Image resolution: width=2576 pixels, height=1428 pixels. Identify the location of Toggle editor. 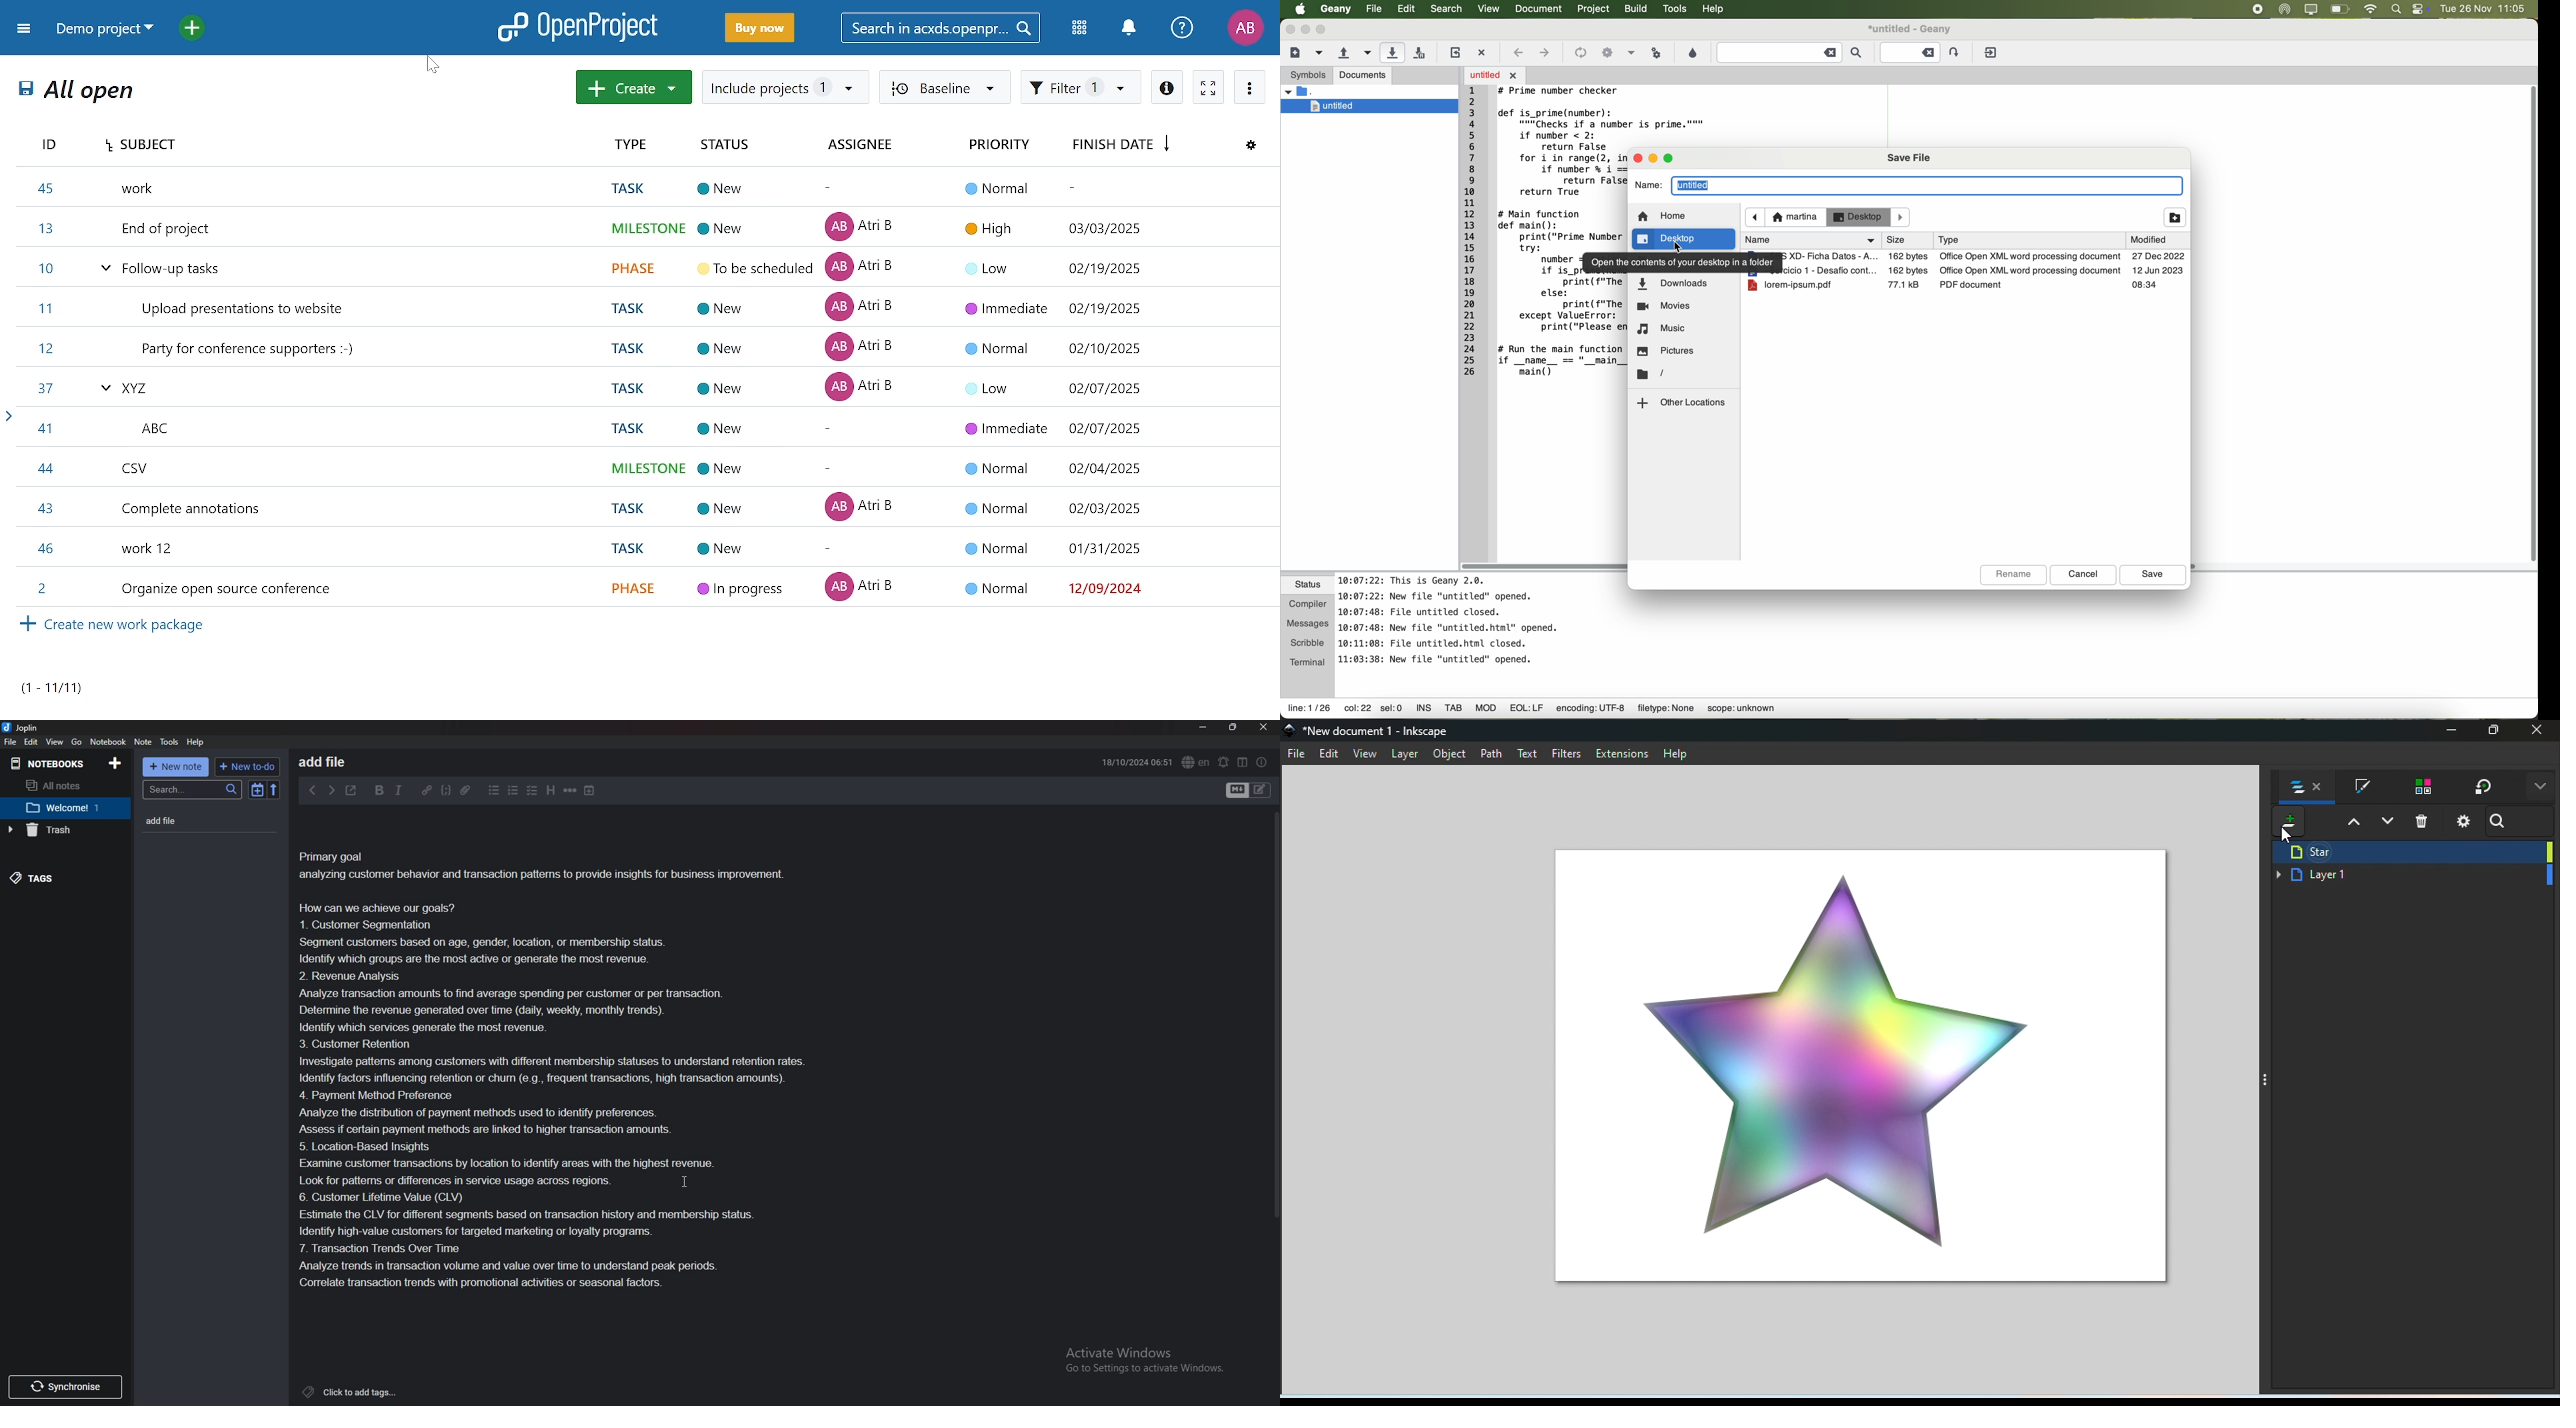
(1249, 790).